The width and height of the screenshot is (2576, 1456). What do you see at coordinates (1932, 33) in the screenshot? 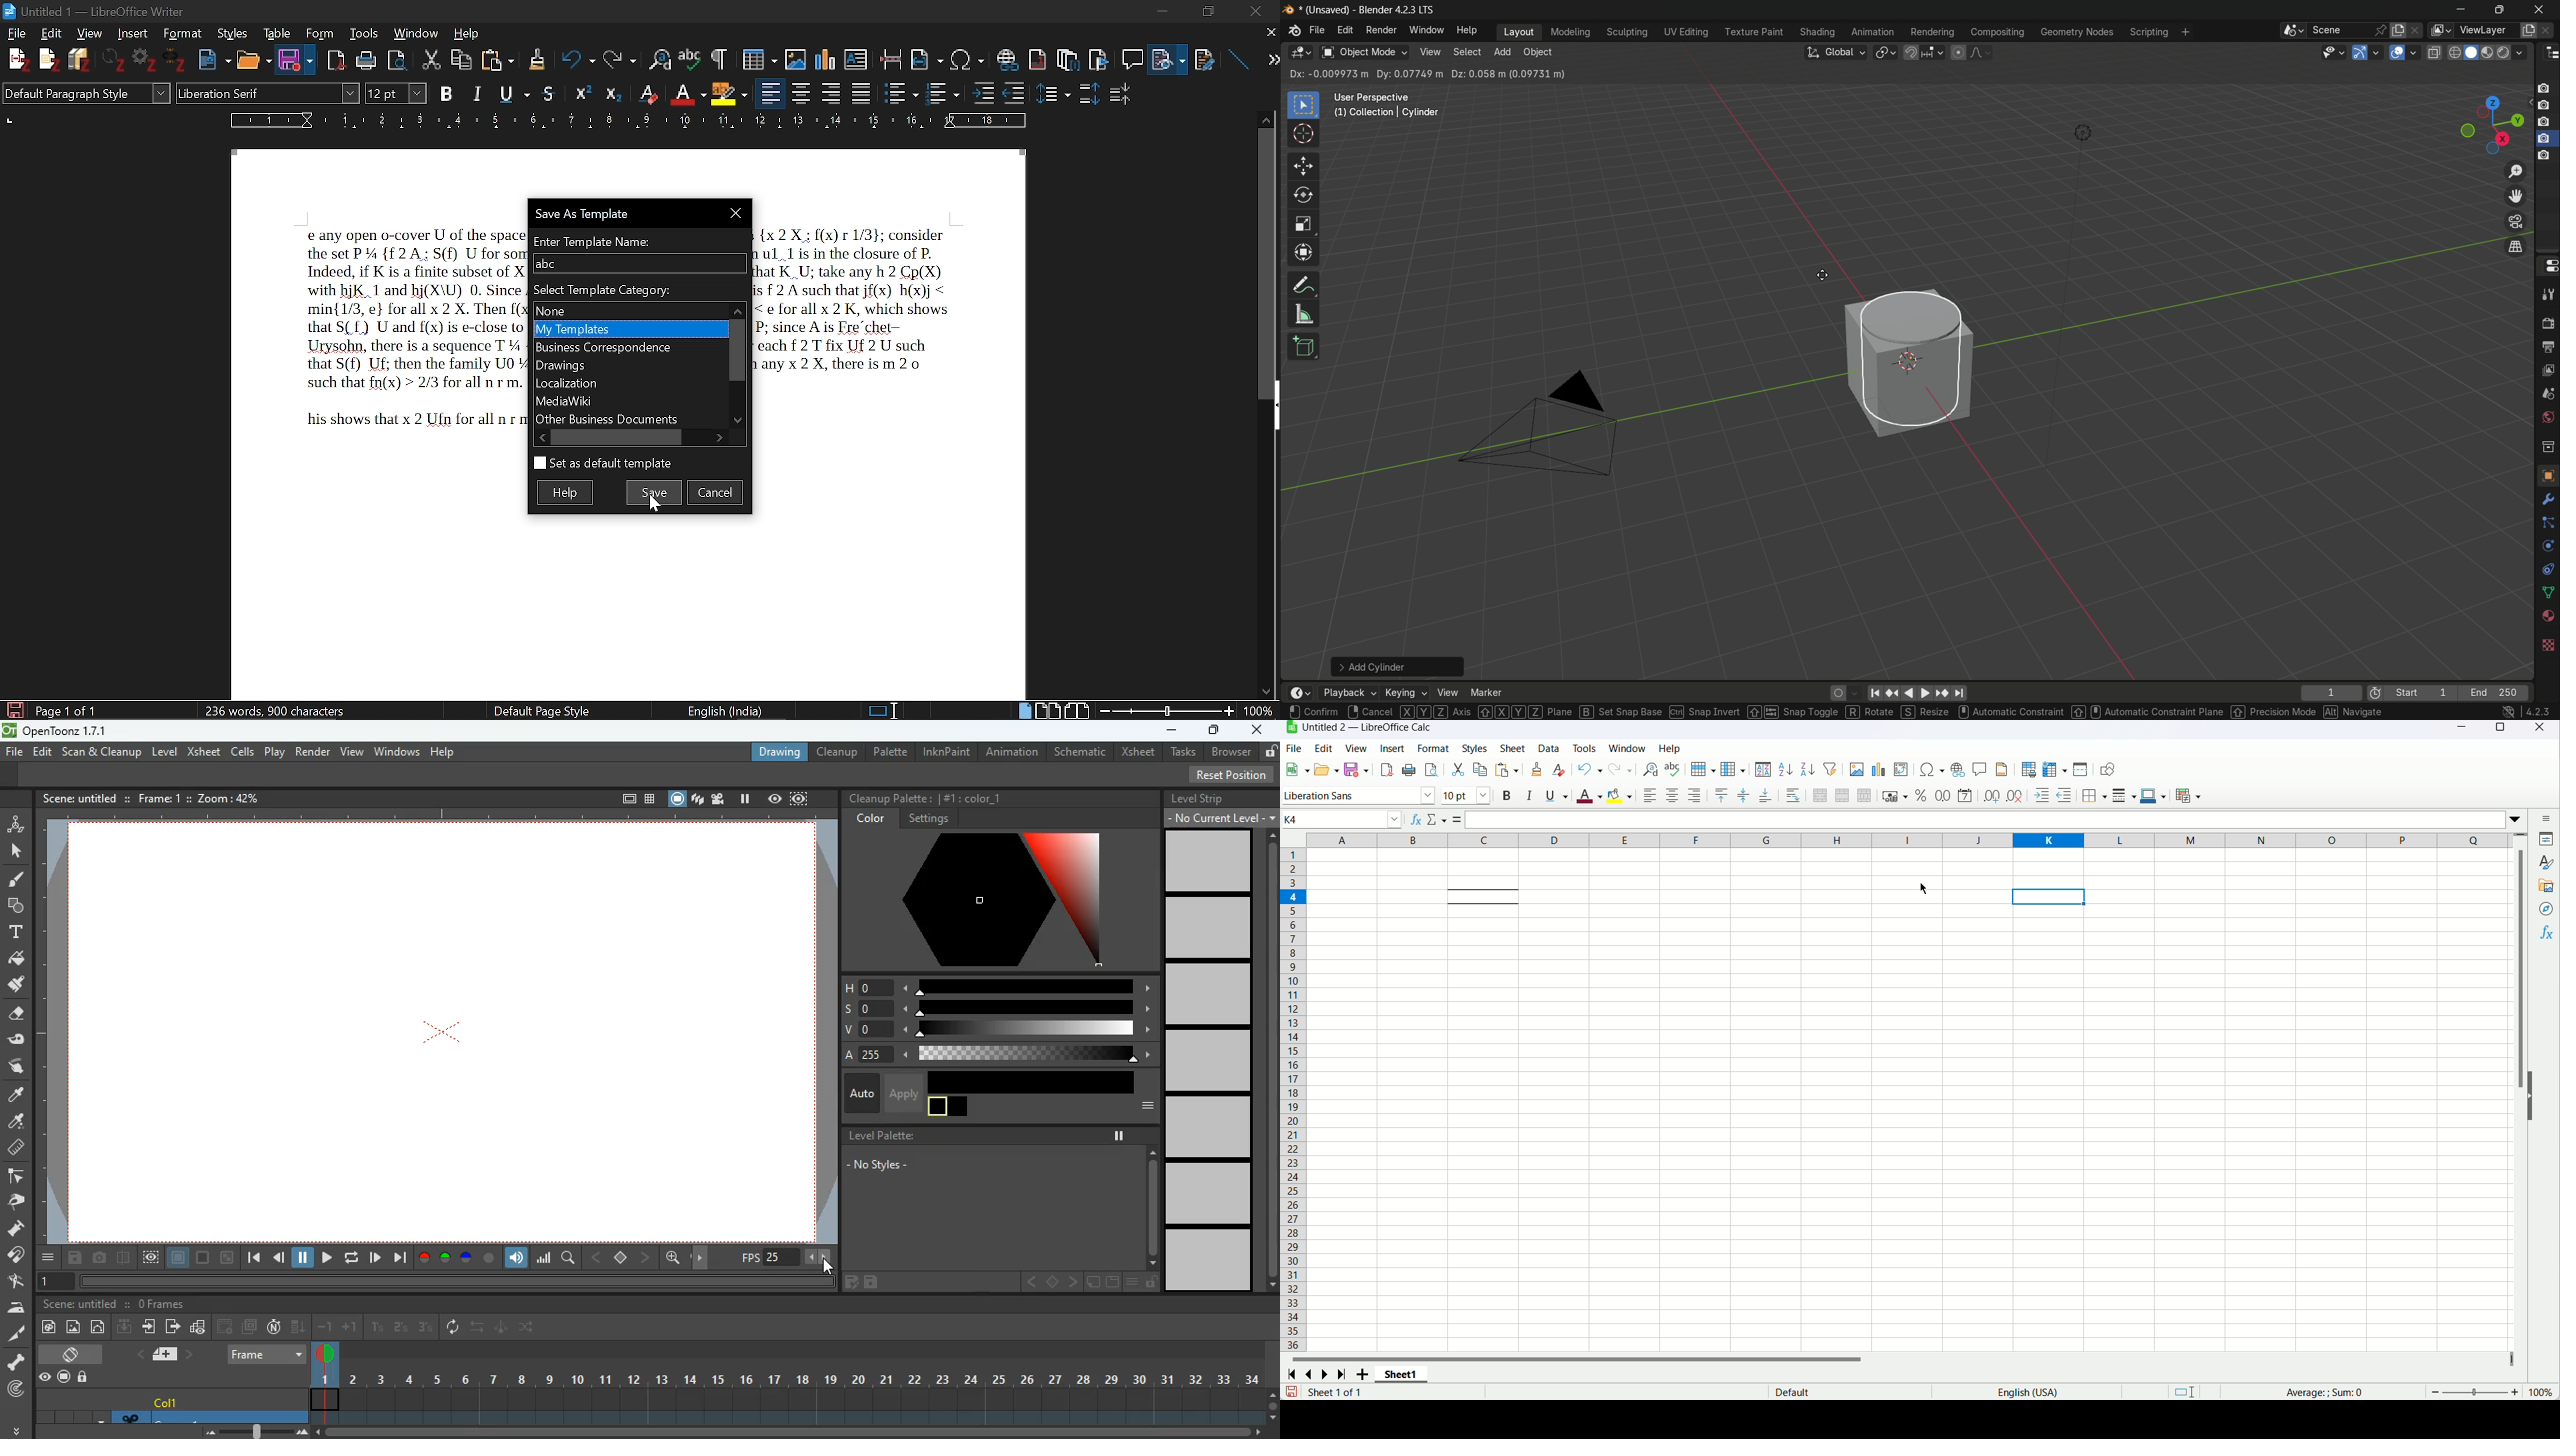
I see `rendering menu` at bounding box center [1932, 33].